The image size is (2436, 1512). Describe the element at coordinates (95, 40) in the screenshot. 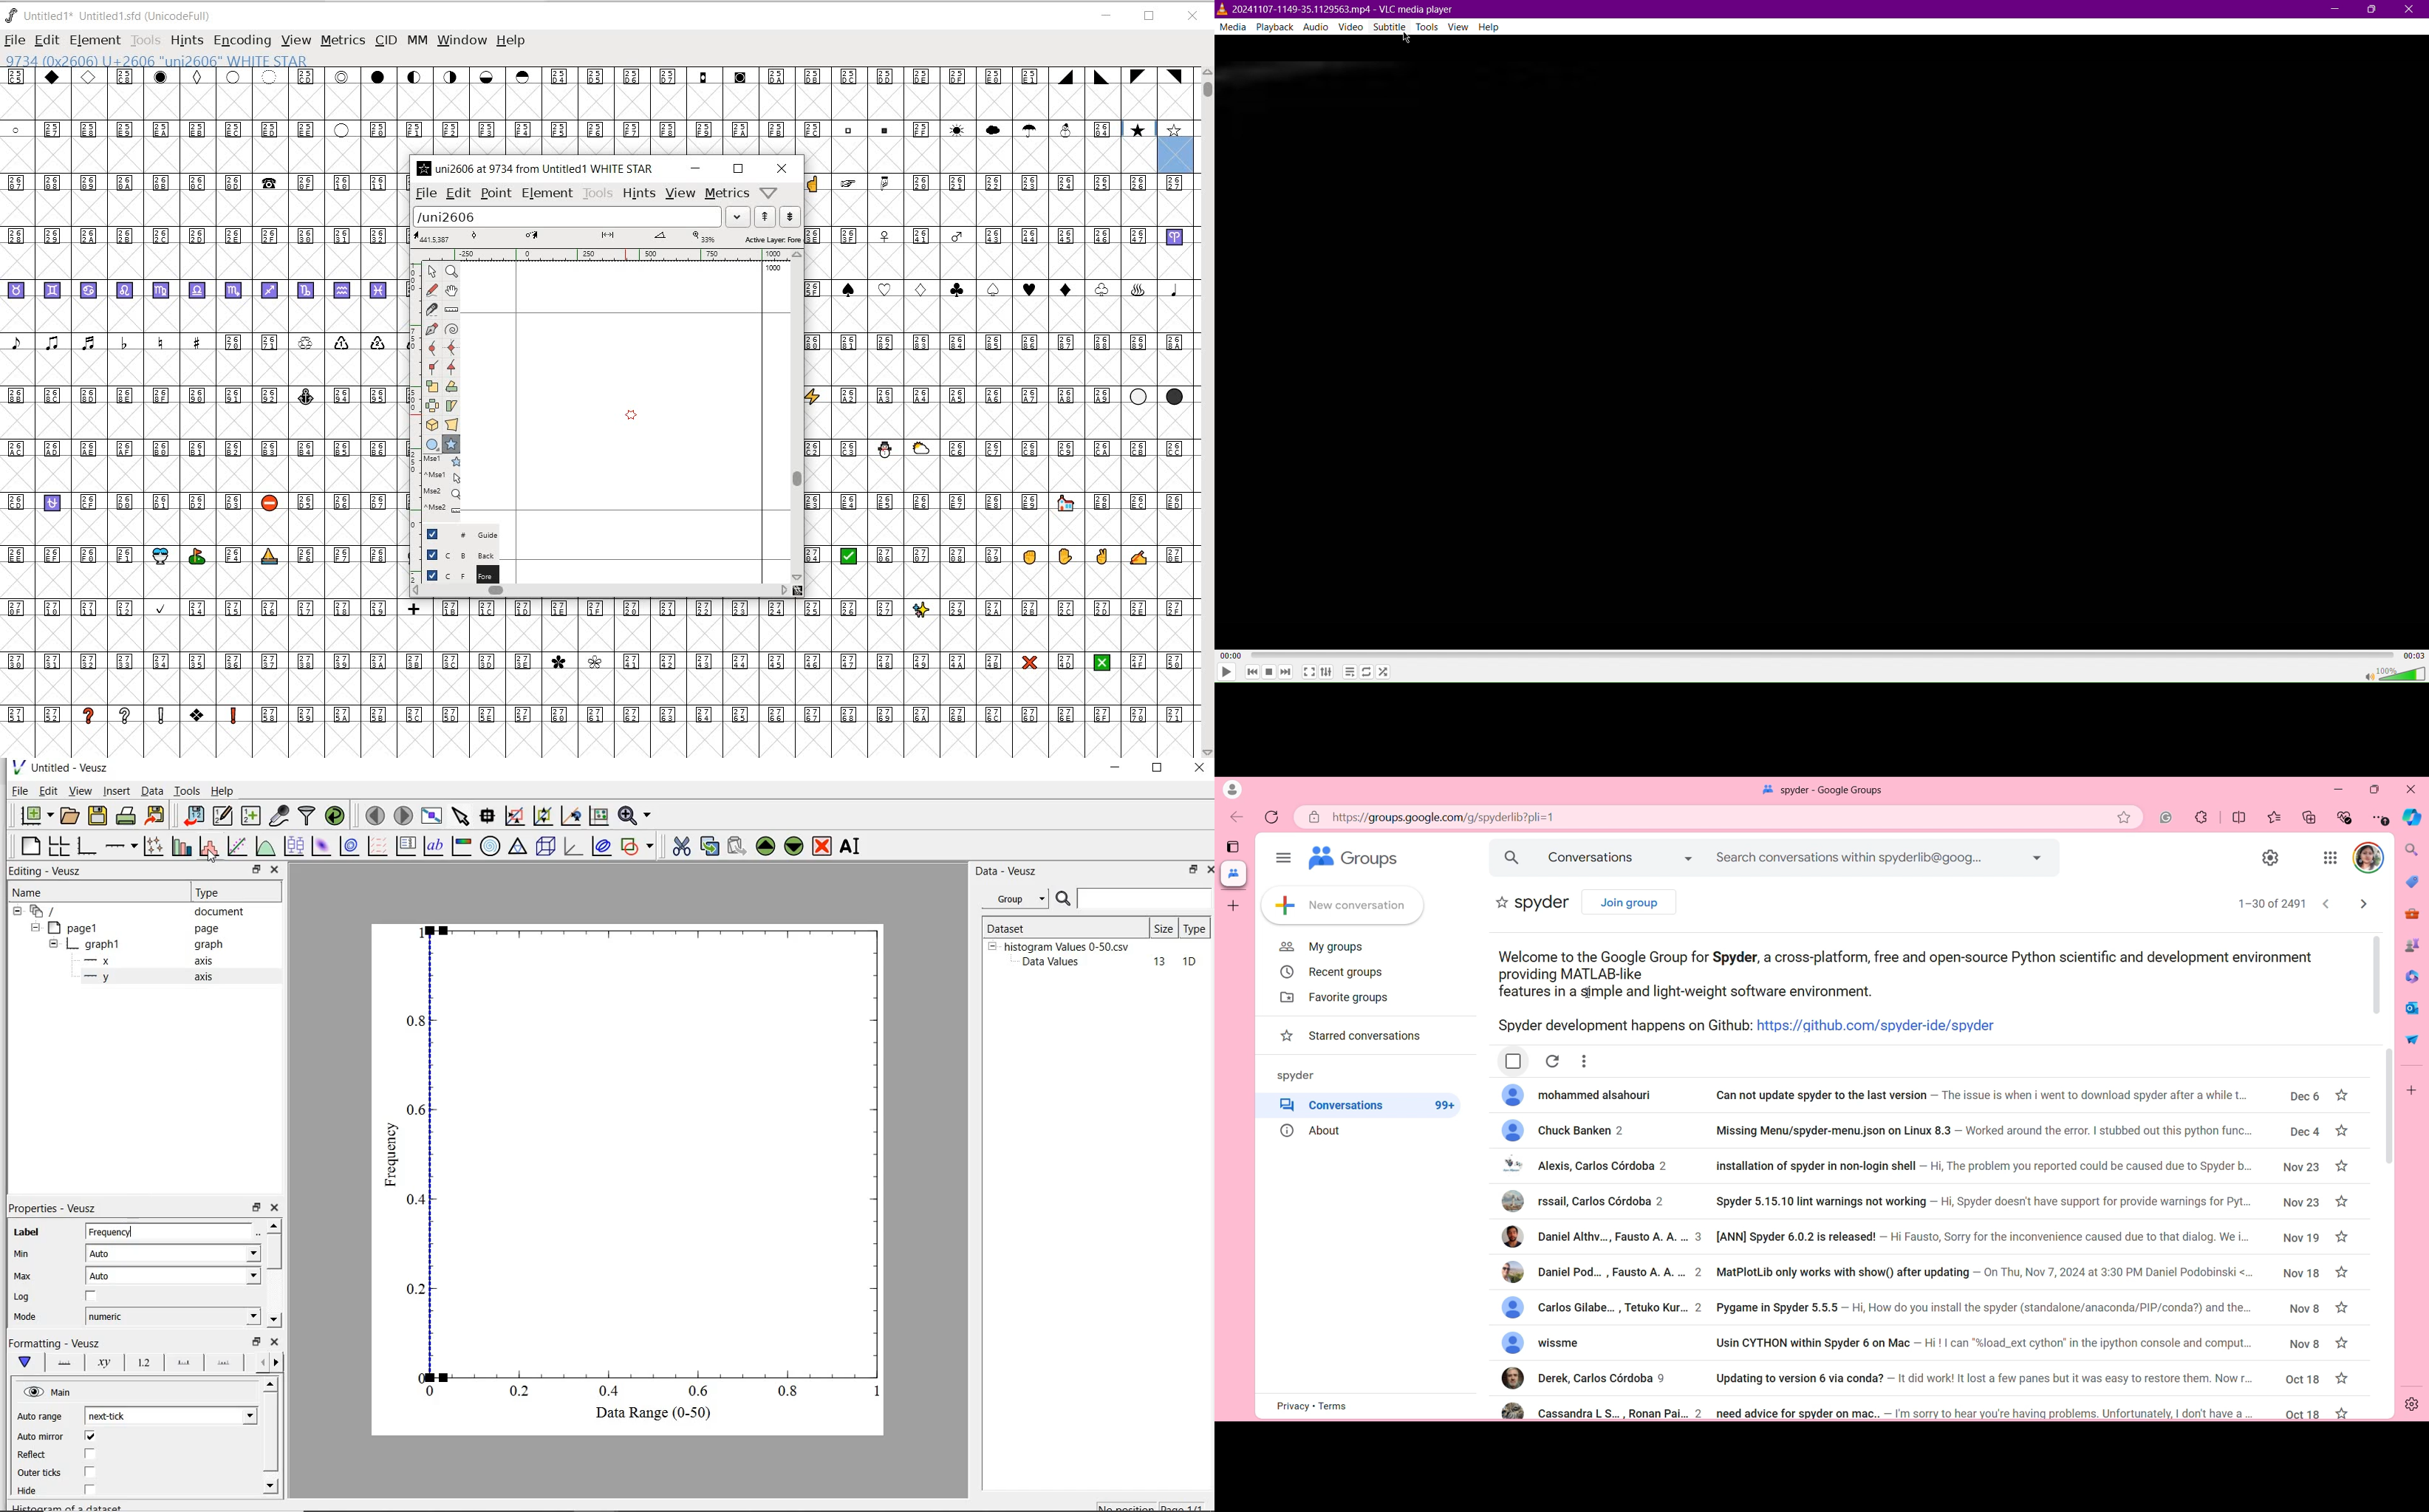

I see `ELEMENT` at that location.